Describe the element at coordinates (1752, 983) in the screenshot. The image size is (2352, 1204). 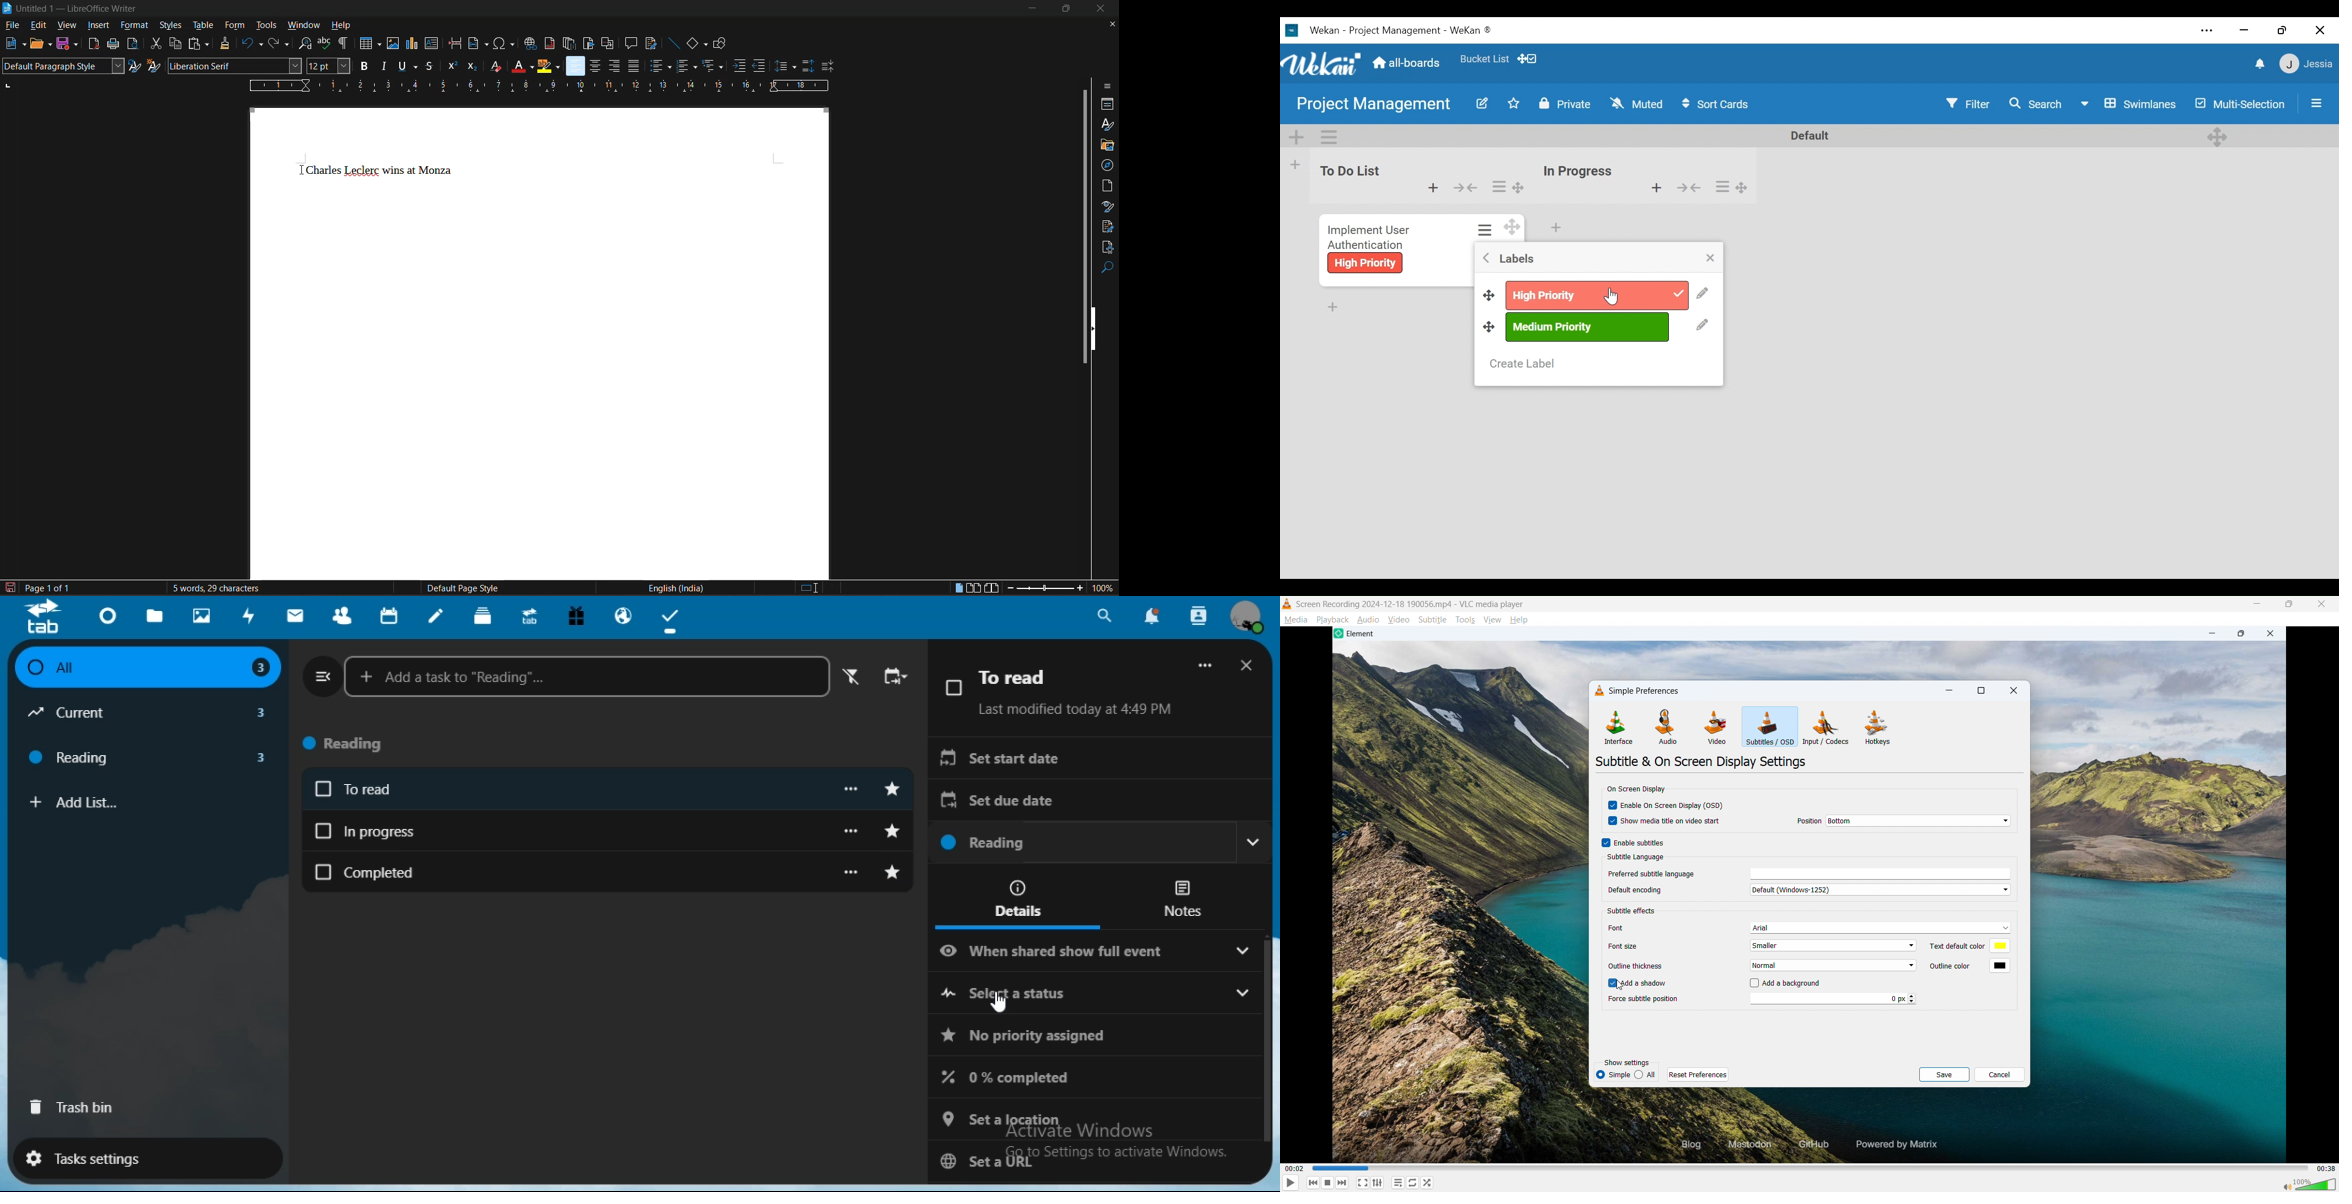
I see `checkbox` at that location.